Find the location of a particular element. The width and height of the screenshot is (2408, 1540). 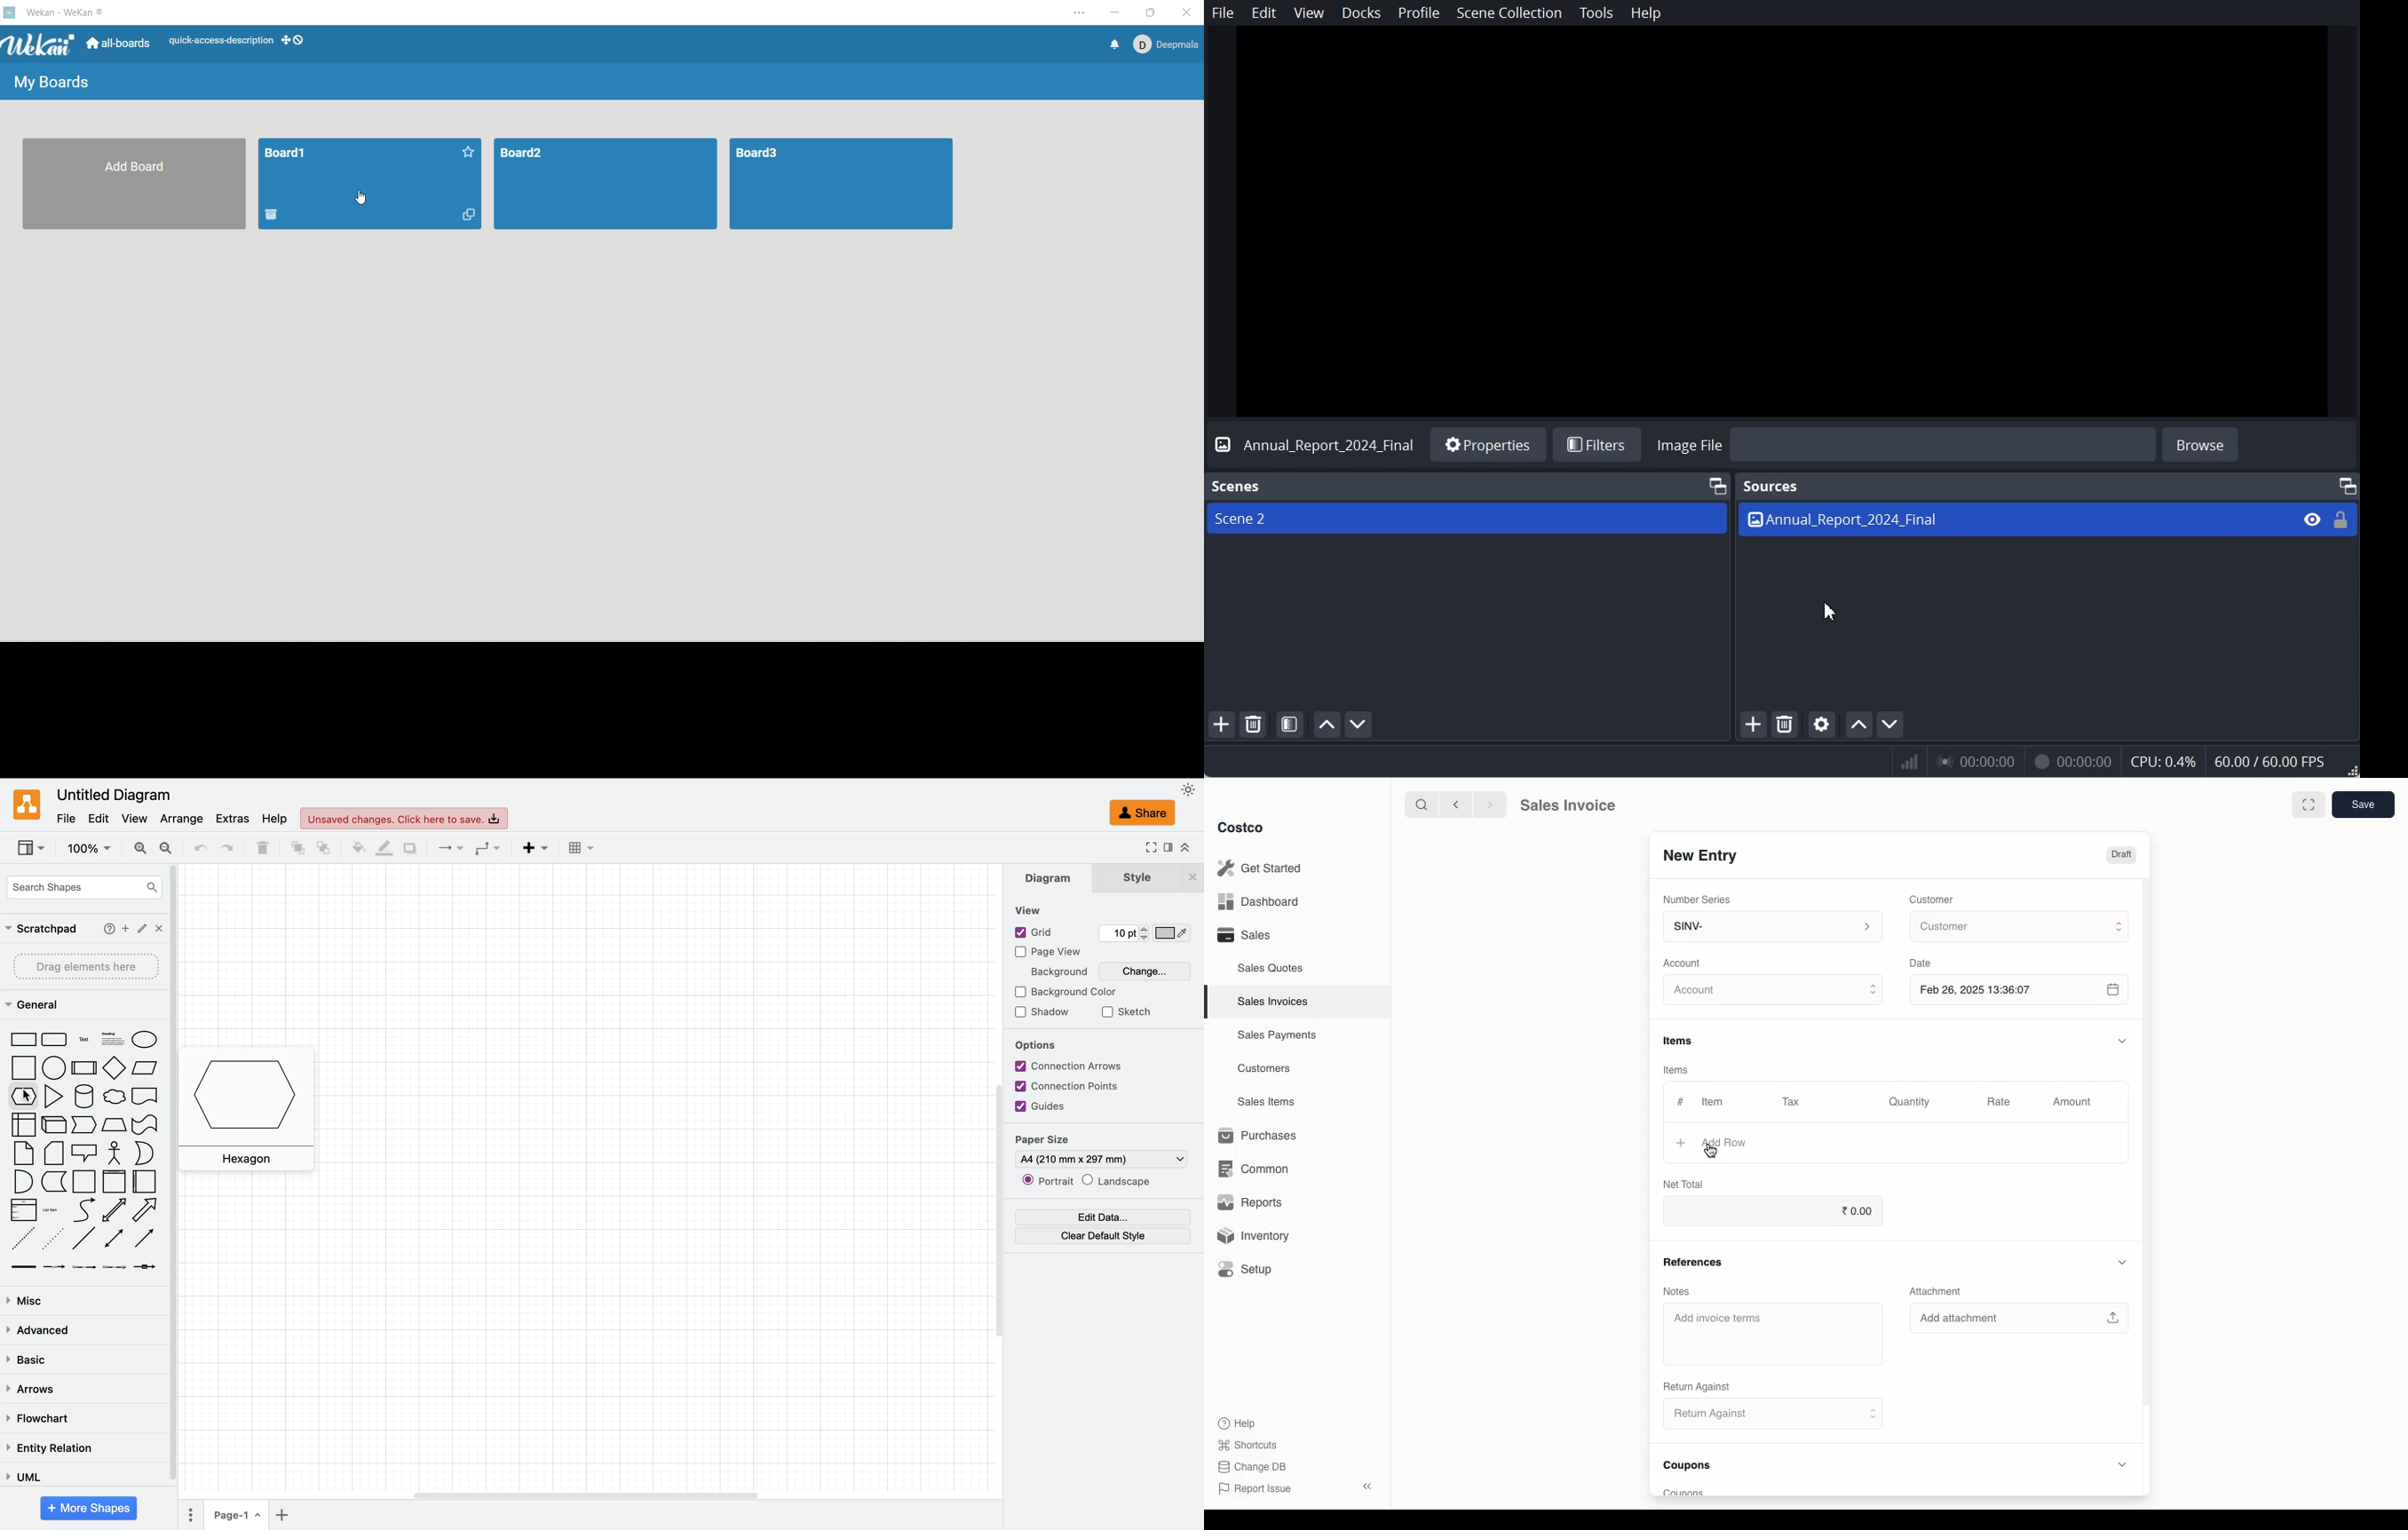

basic is located at coordinates (34, 1359).